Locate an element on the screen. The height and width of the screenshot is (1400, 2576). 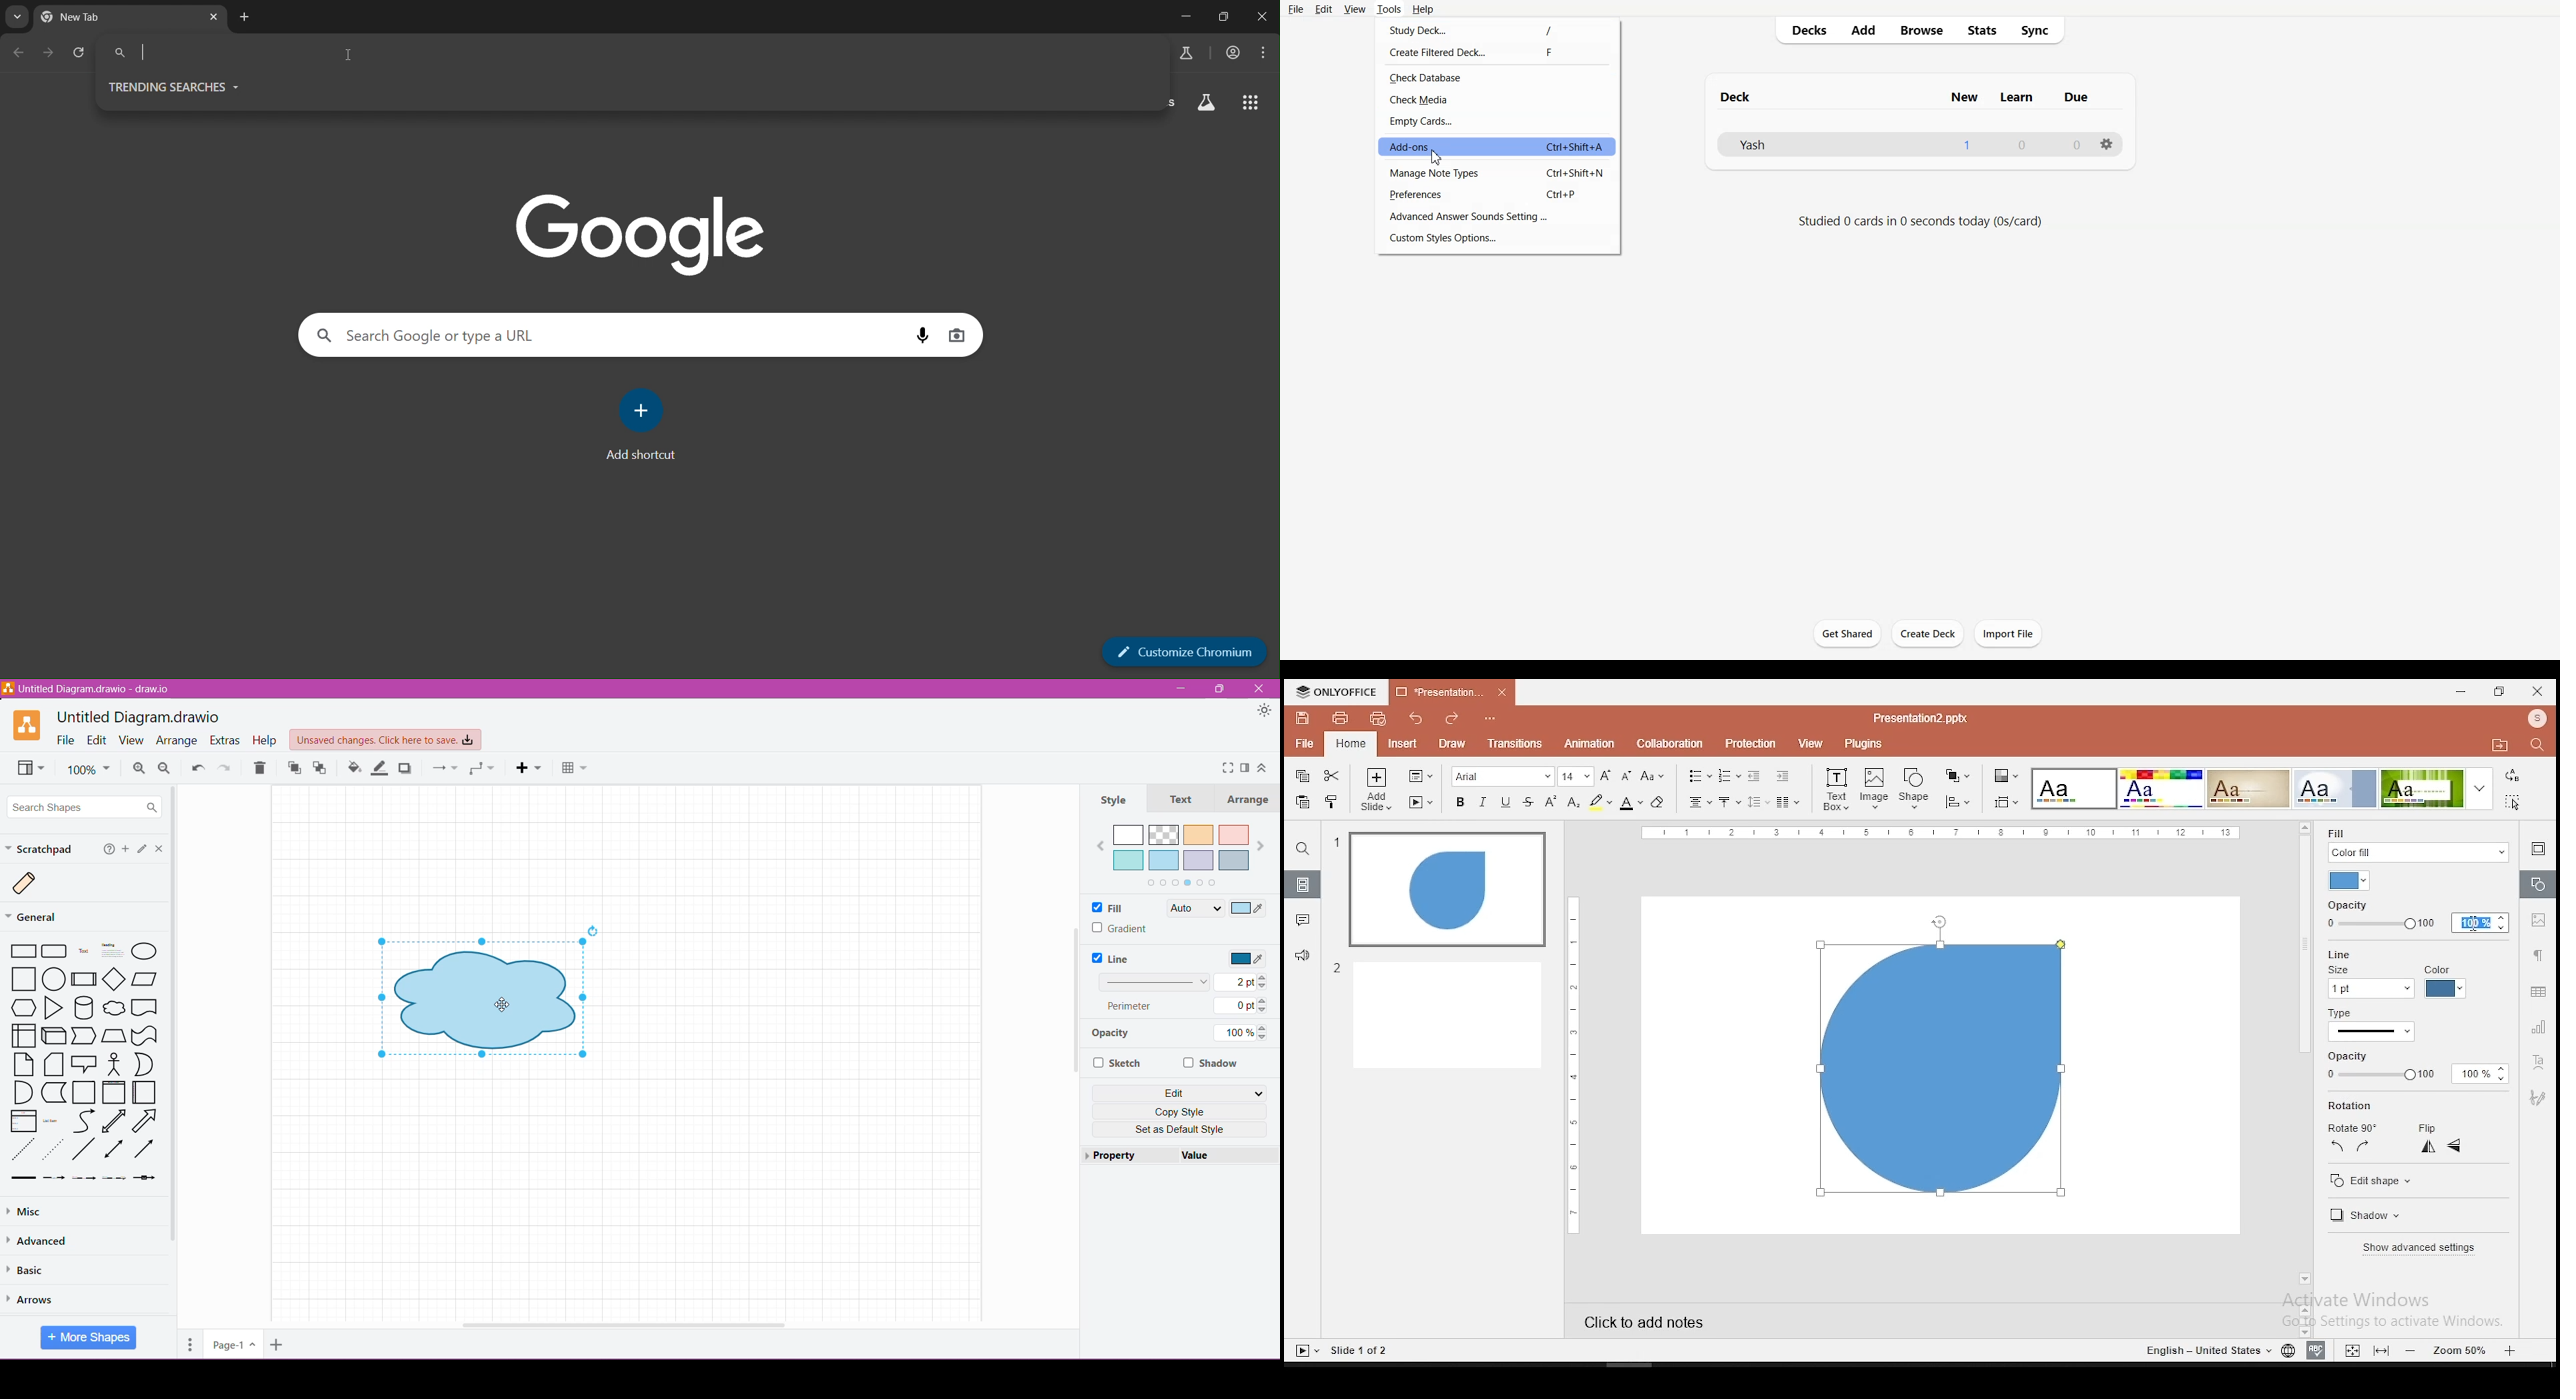
new tab is located at coordinates (247, 17).